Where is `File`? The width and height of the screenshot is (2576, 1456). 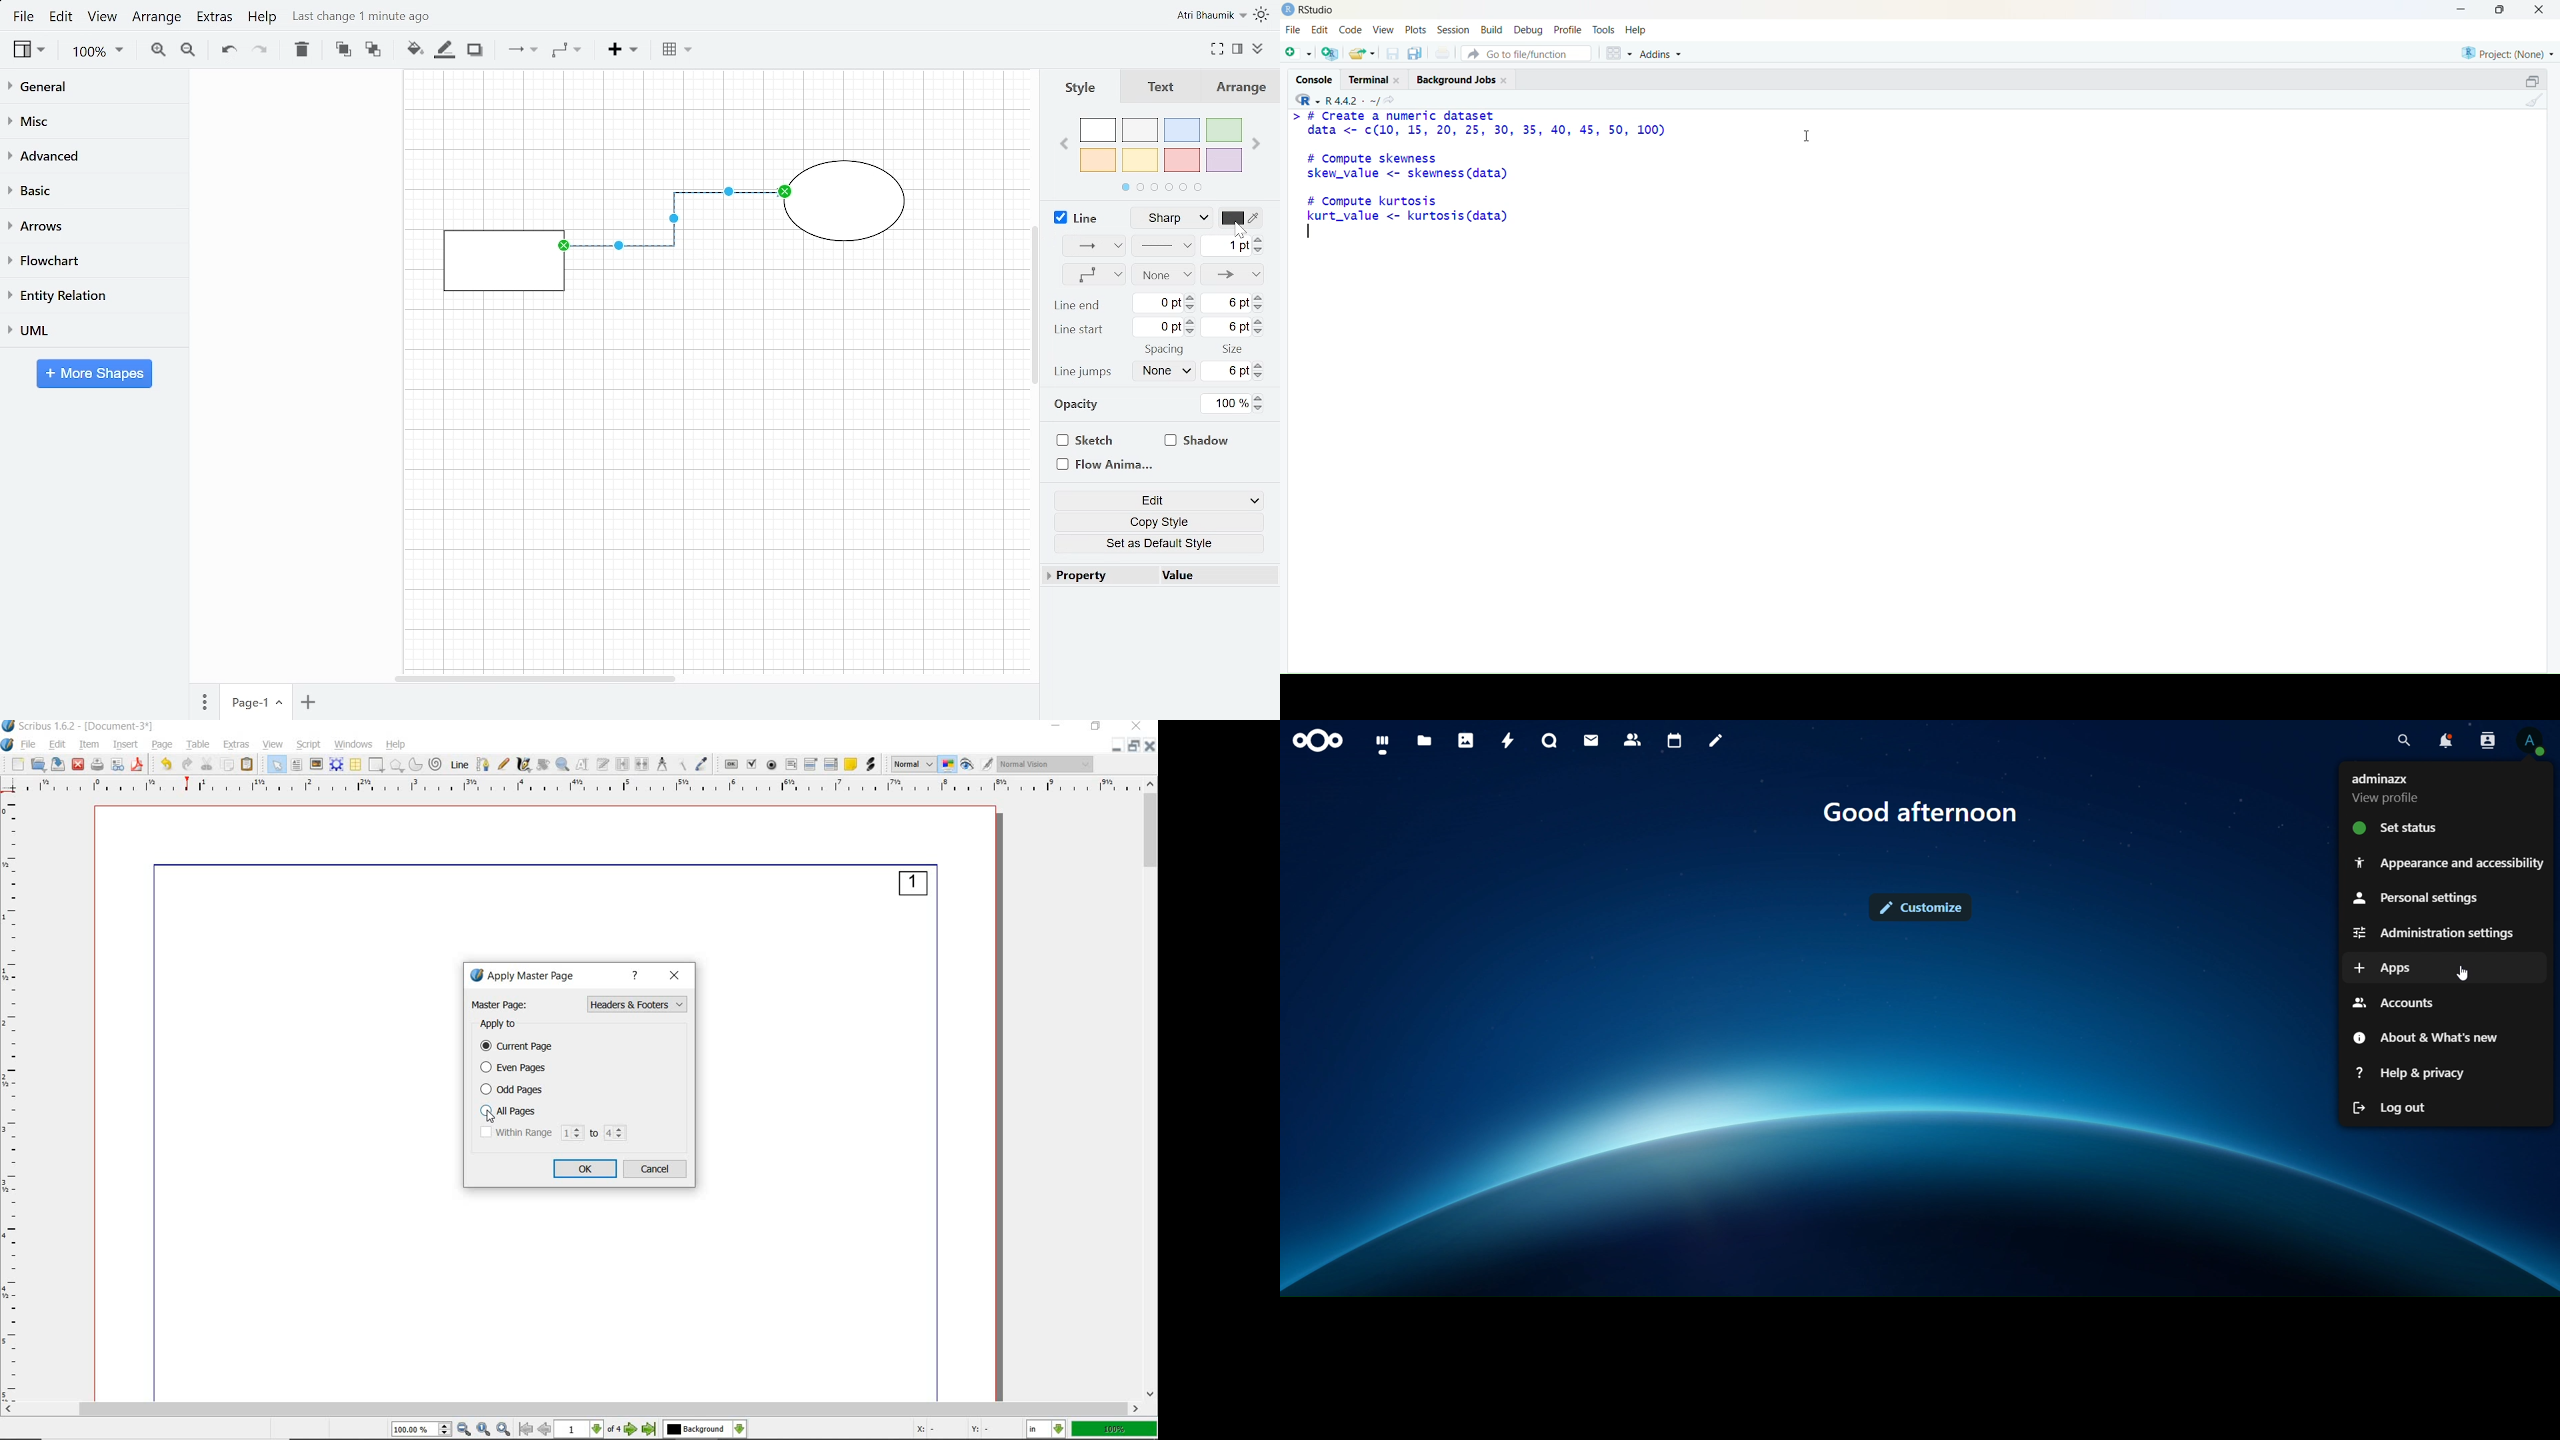
File is located at coordinates (1294, 31).